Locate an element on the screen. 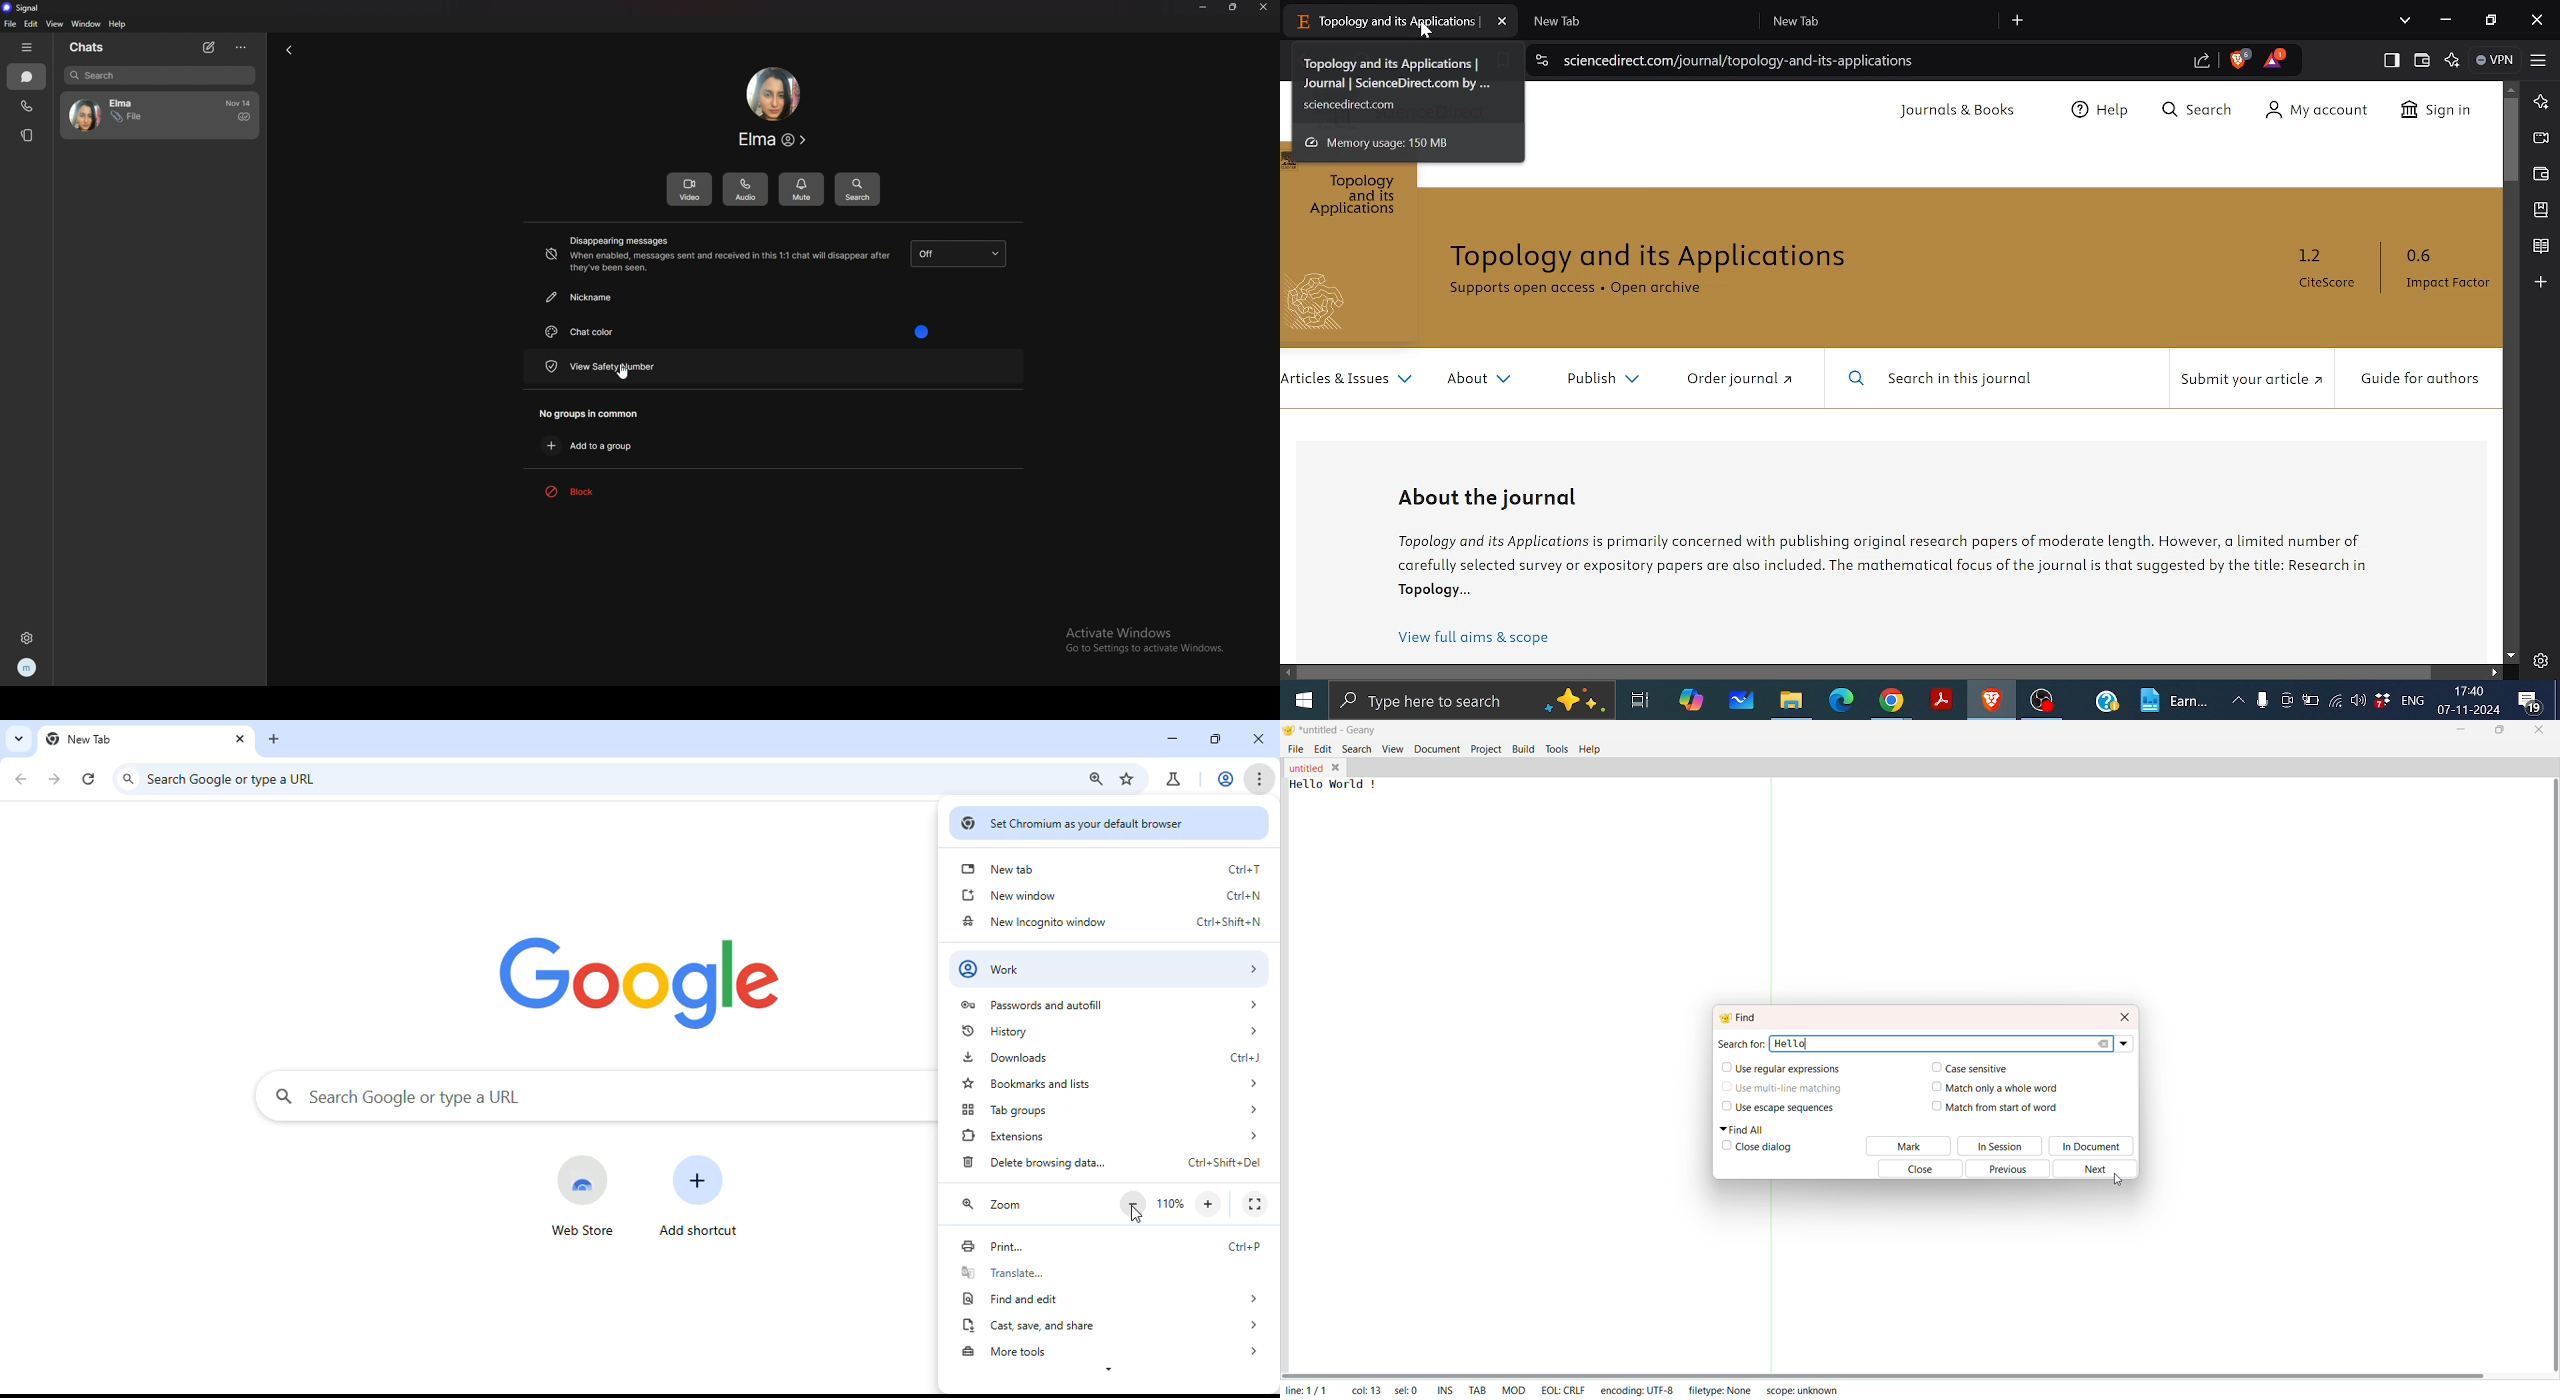 The width and height of the screenshot is (2576, 1400). add new tab is located at coordinates (276, 739).